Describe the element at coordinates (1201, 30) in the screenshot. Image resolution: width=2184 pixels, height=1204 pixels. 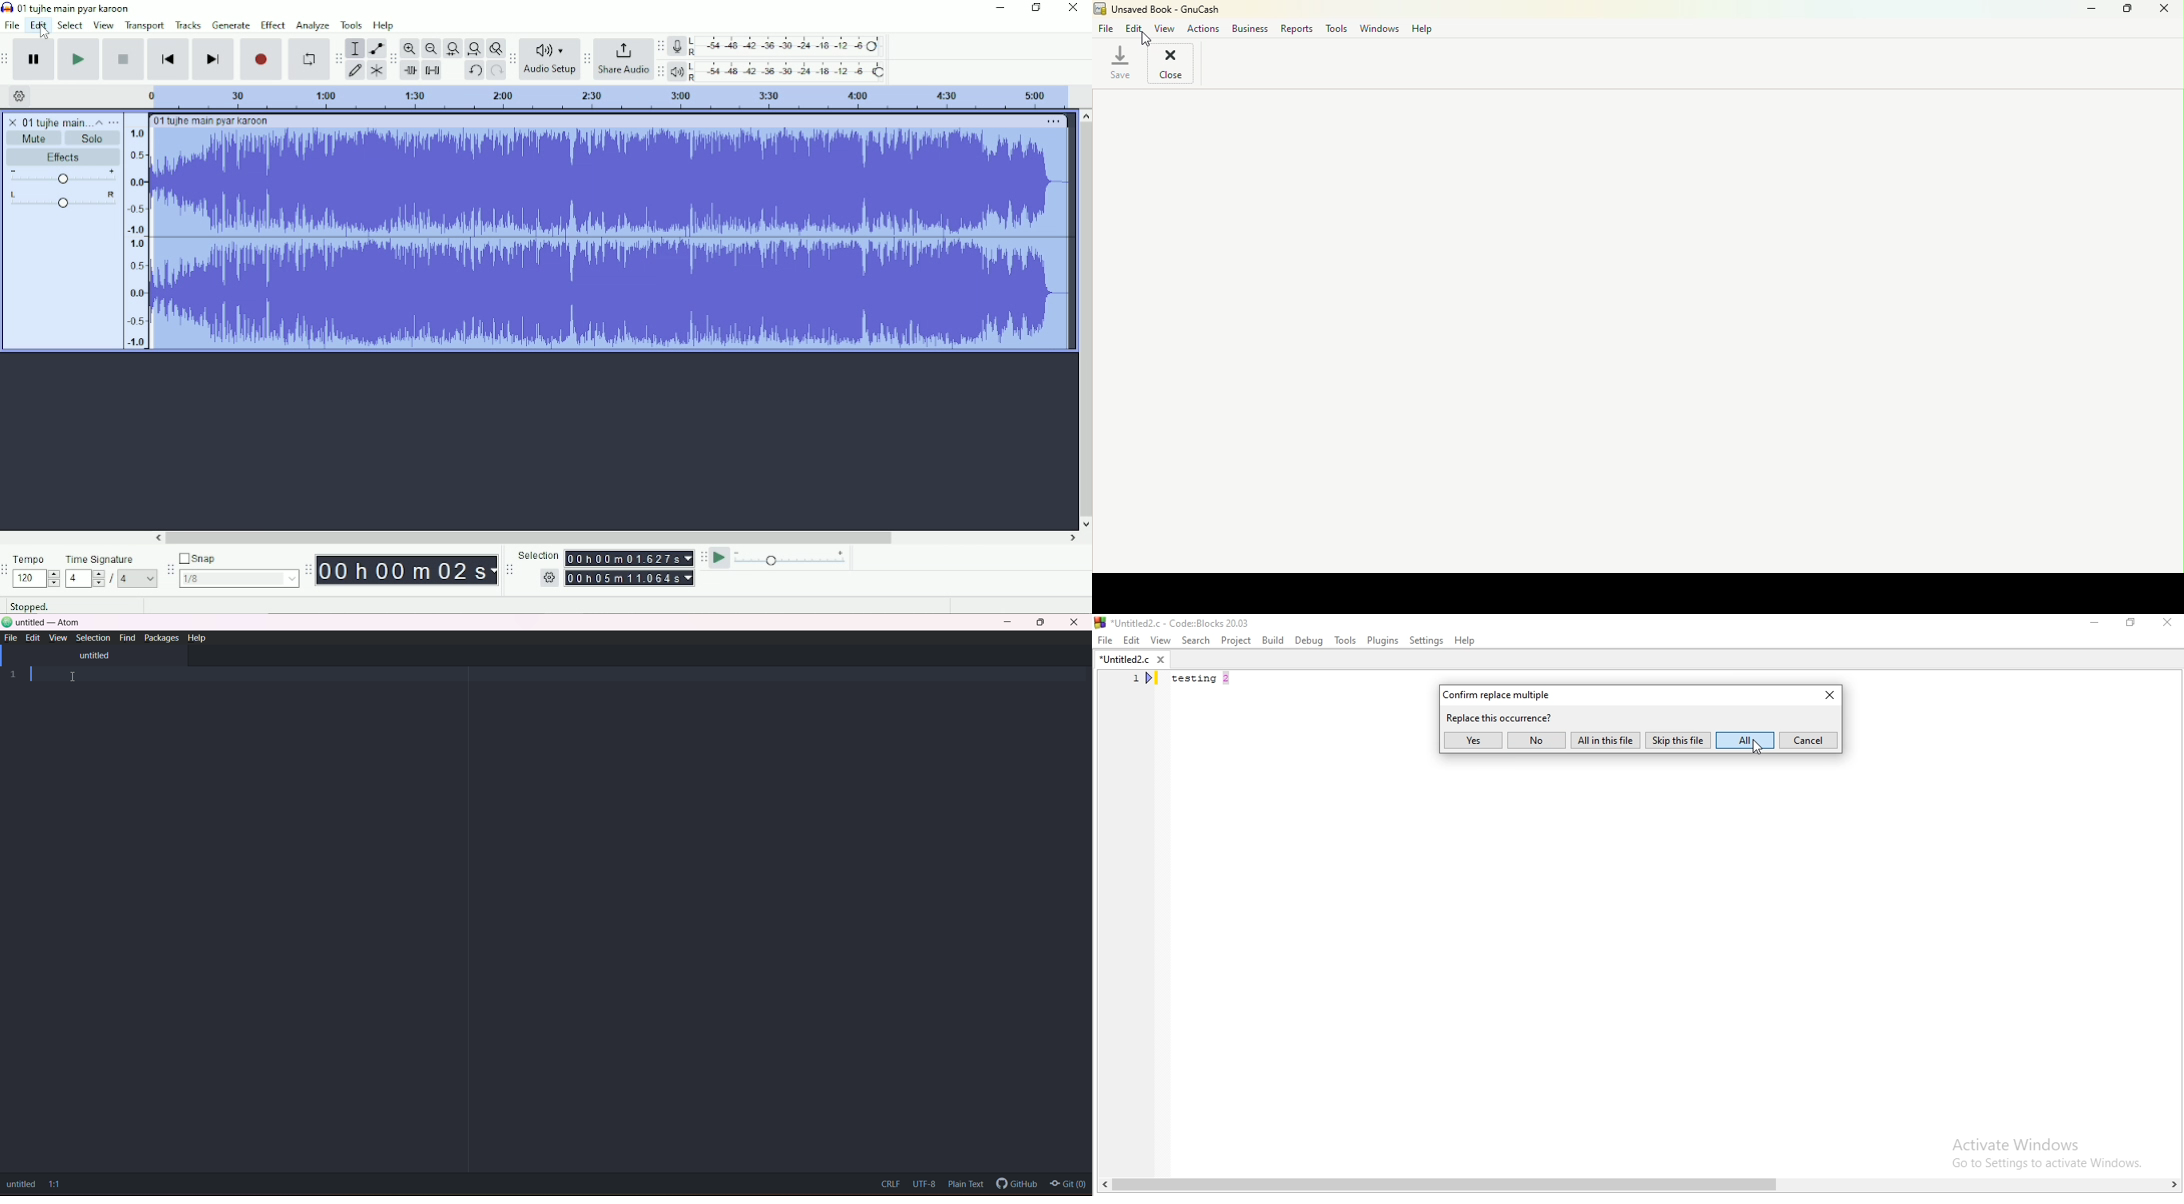
I see `Actions` at that location.